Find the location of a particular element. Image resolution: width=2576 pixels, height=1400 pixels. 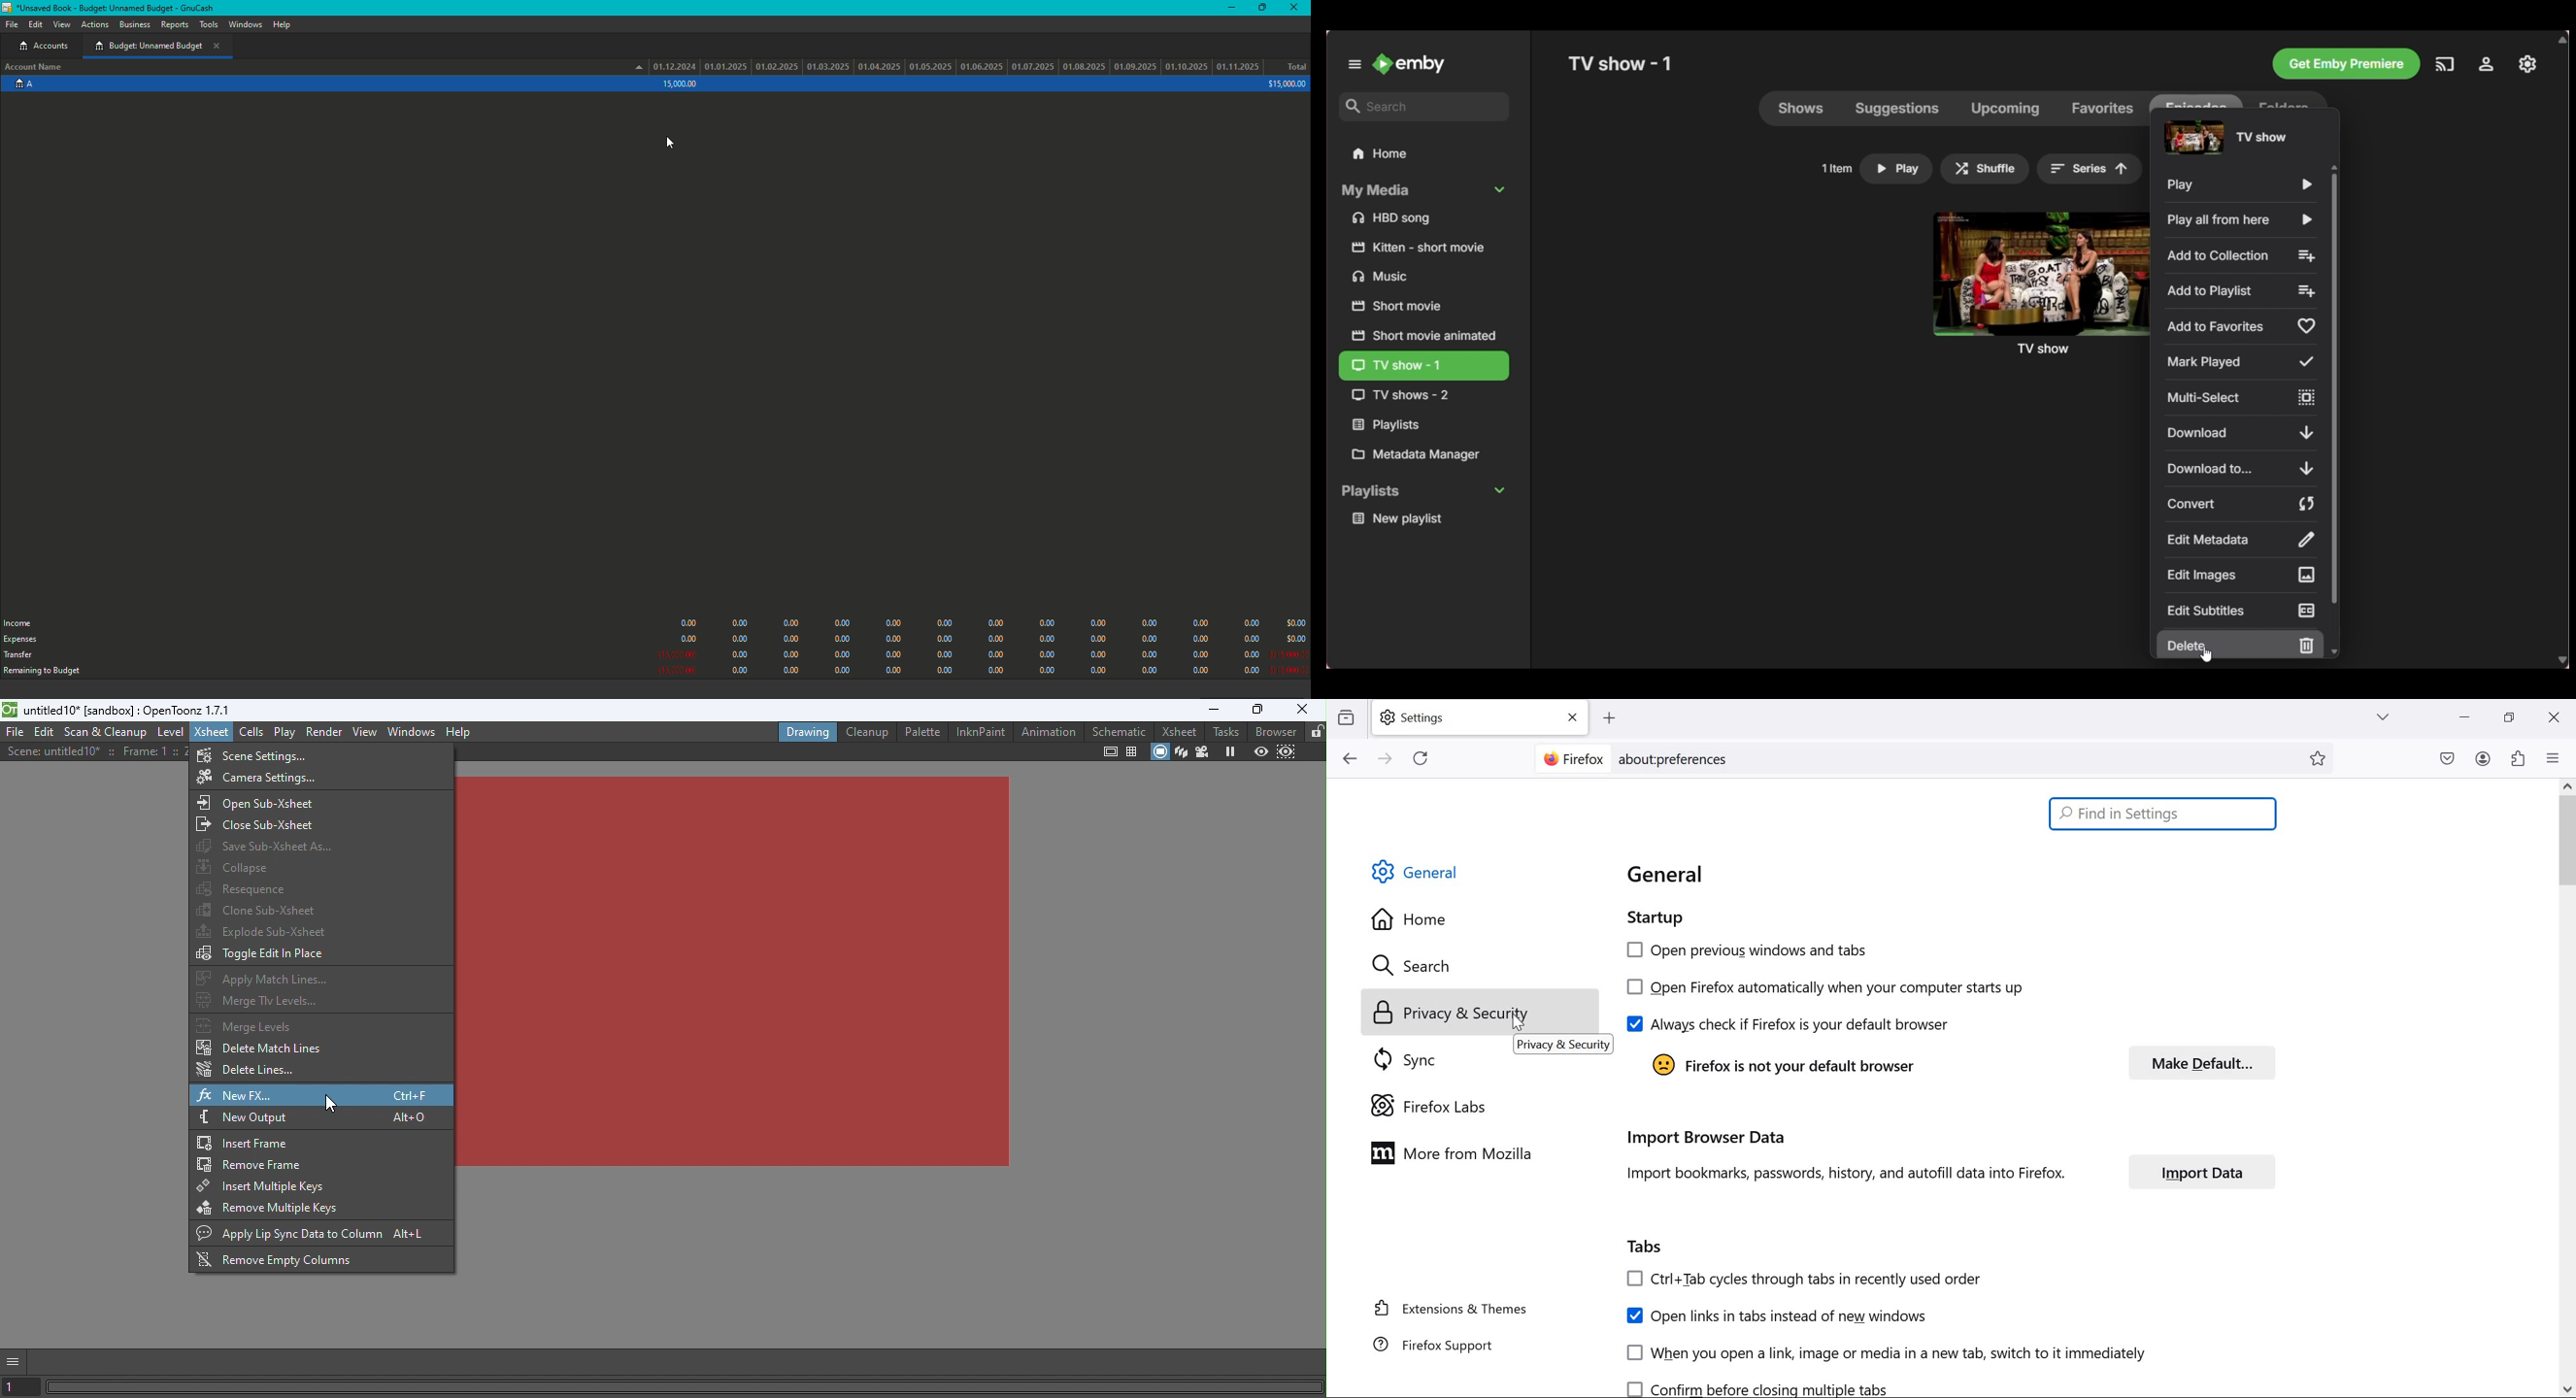

Click to play selected episode is located at coordinates (1896, 169).